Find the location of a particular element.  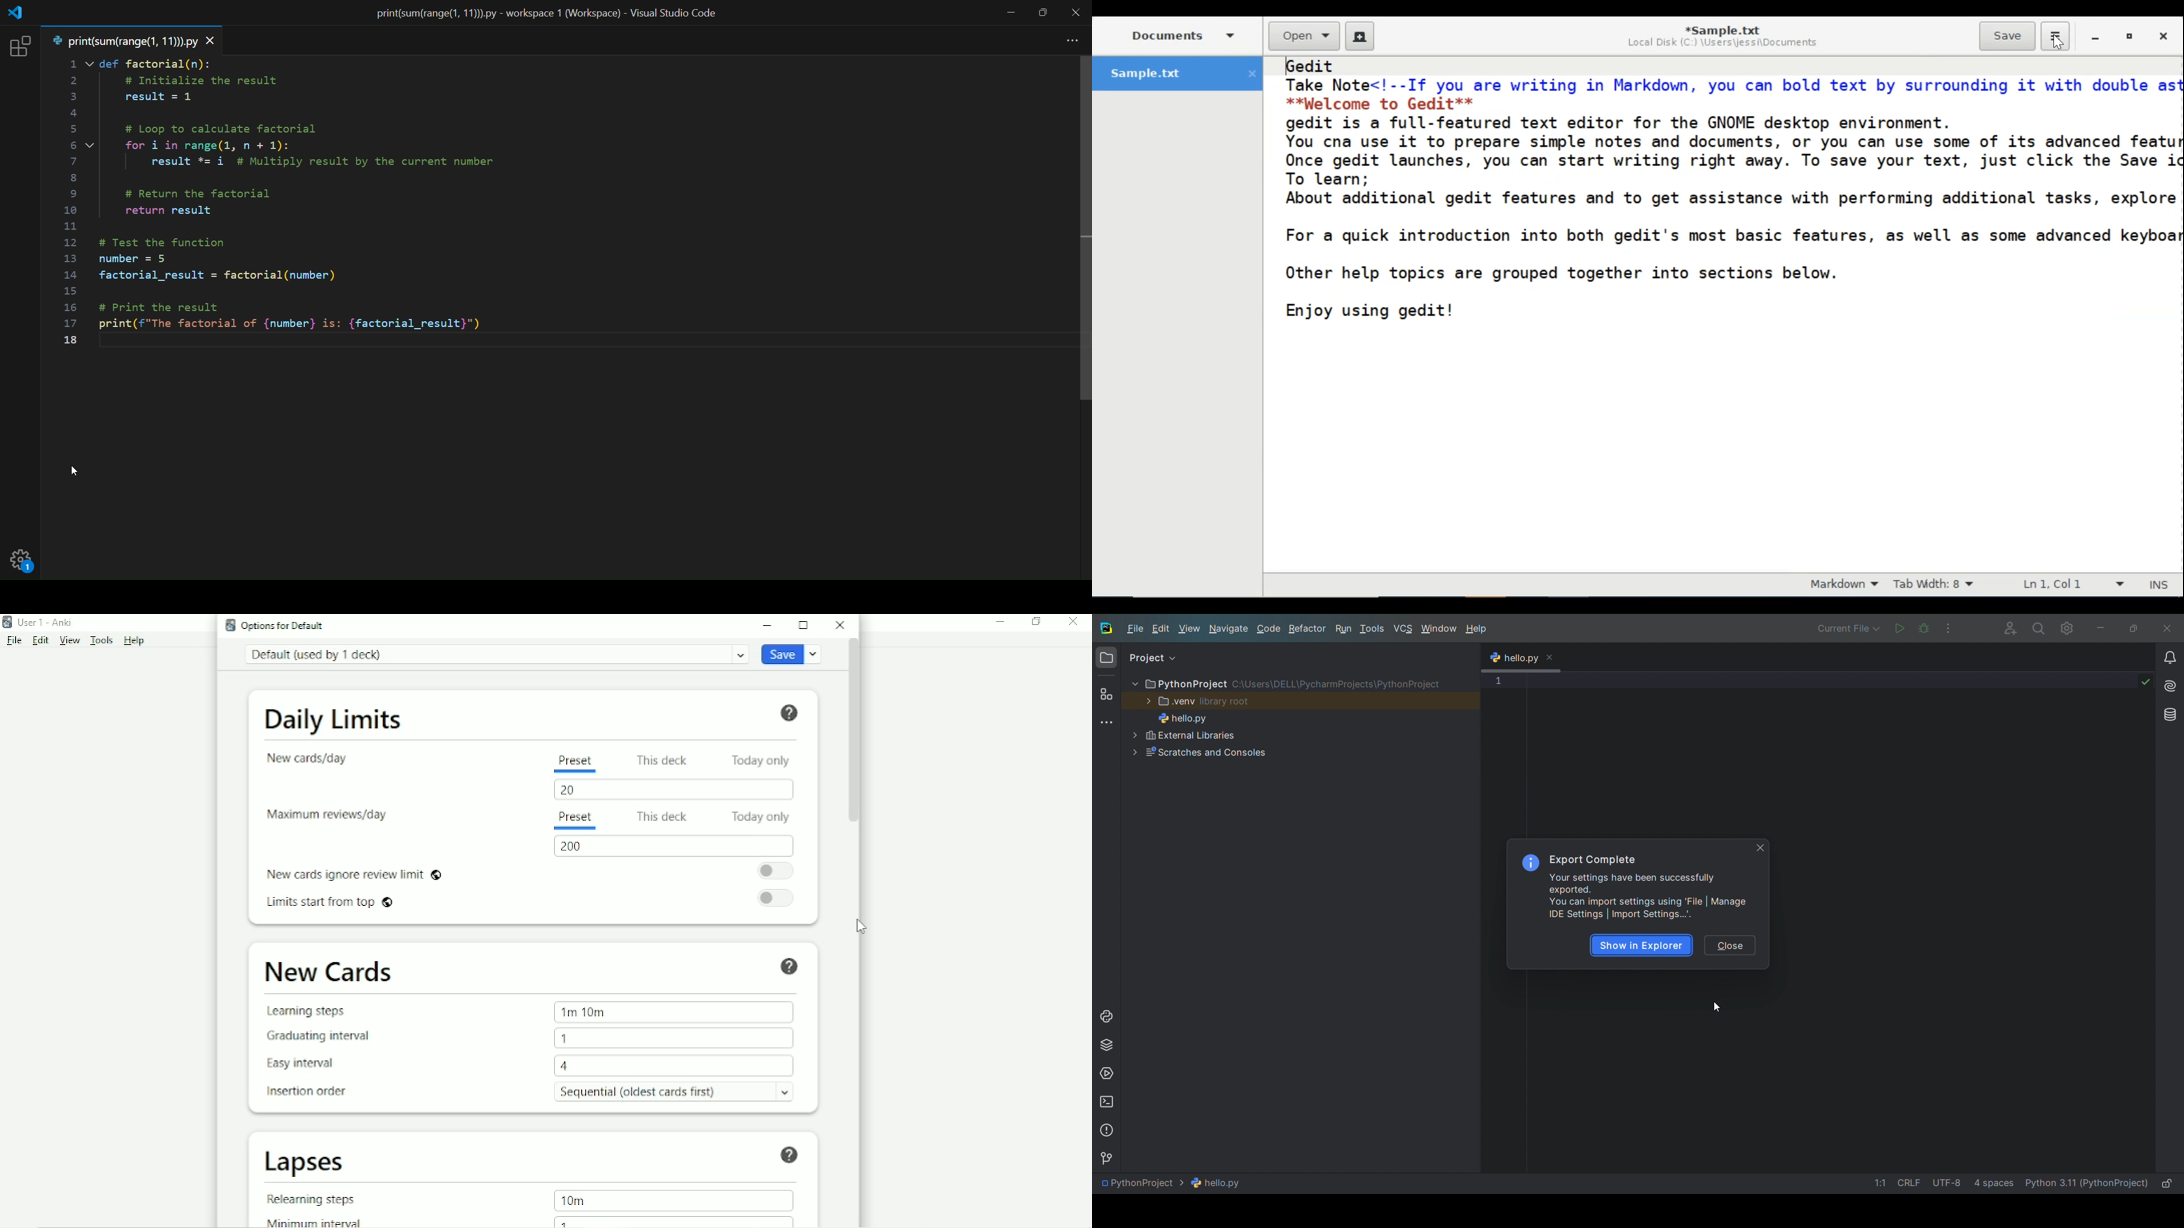

Cursor is located at coordinates (1716, 1007).